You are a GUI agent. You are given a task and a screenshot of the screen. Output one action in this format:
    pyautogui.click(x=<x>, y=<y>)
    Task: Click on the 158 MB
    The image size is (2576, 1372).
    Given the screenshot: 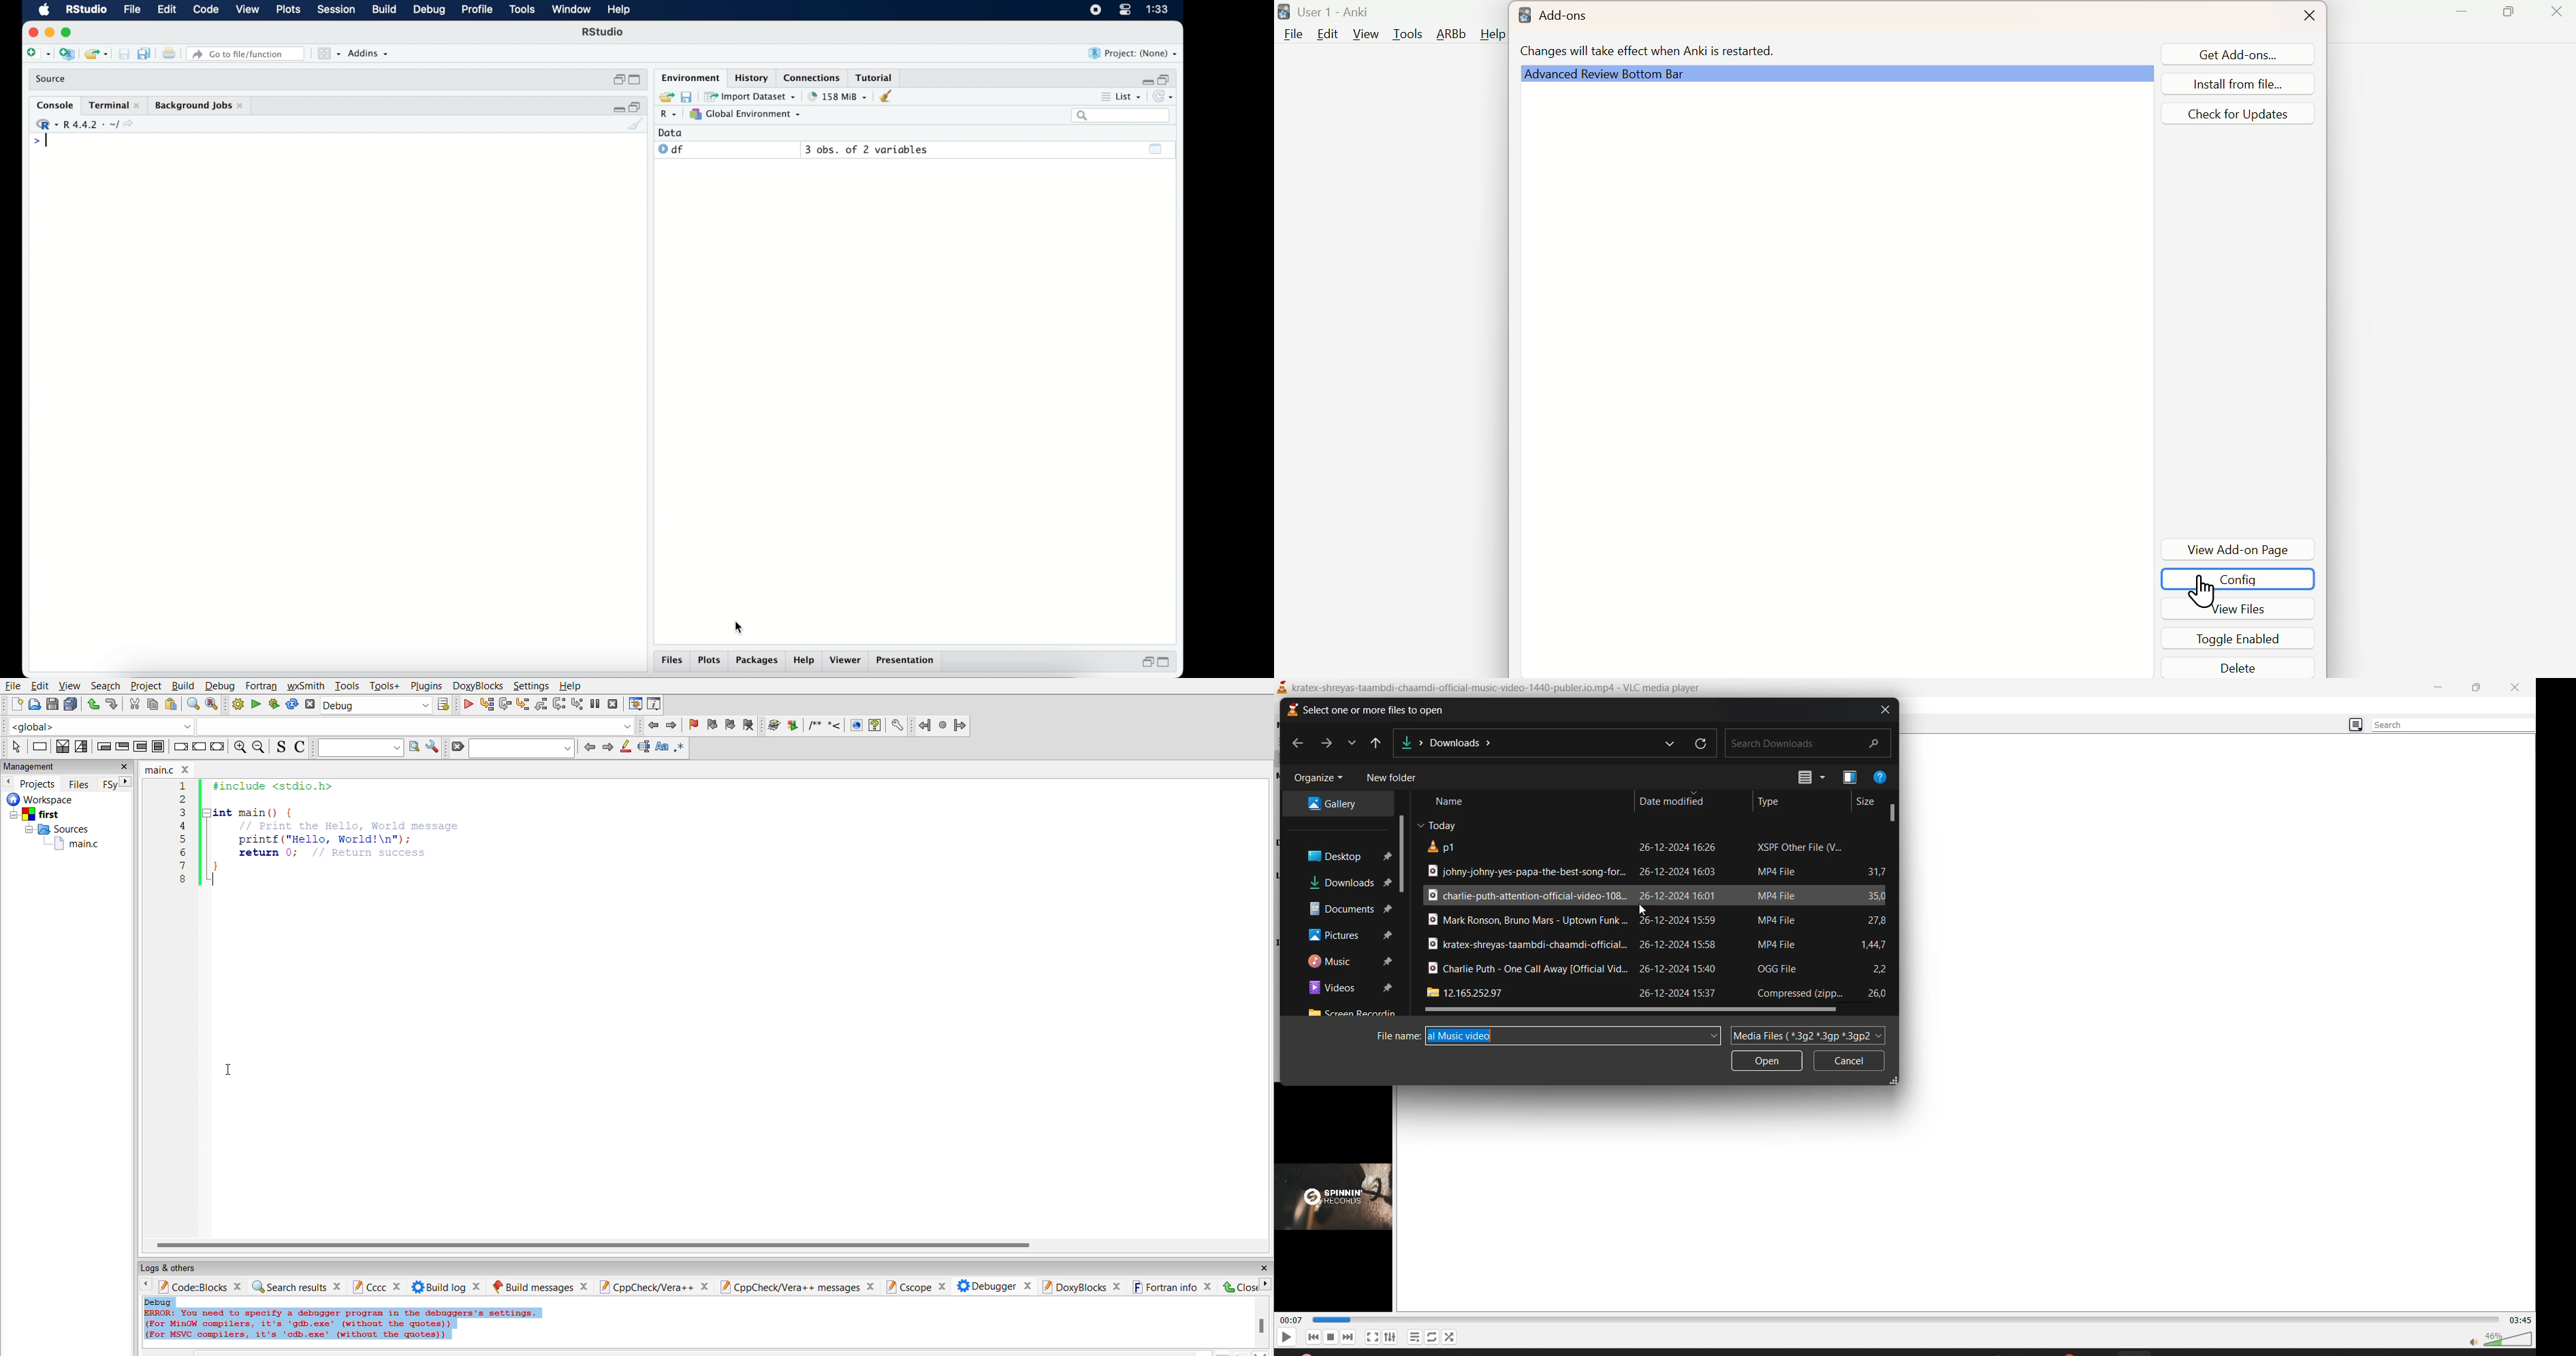 What is the action you would take?
    pyautogui.click(x=839, y=96)
    